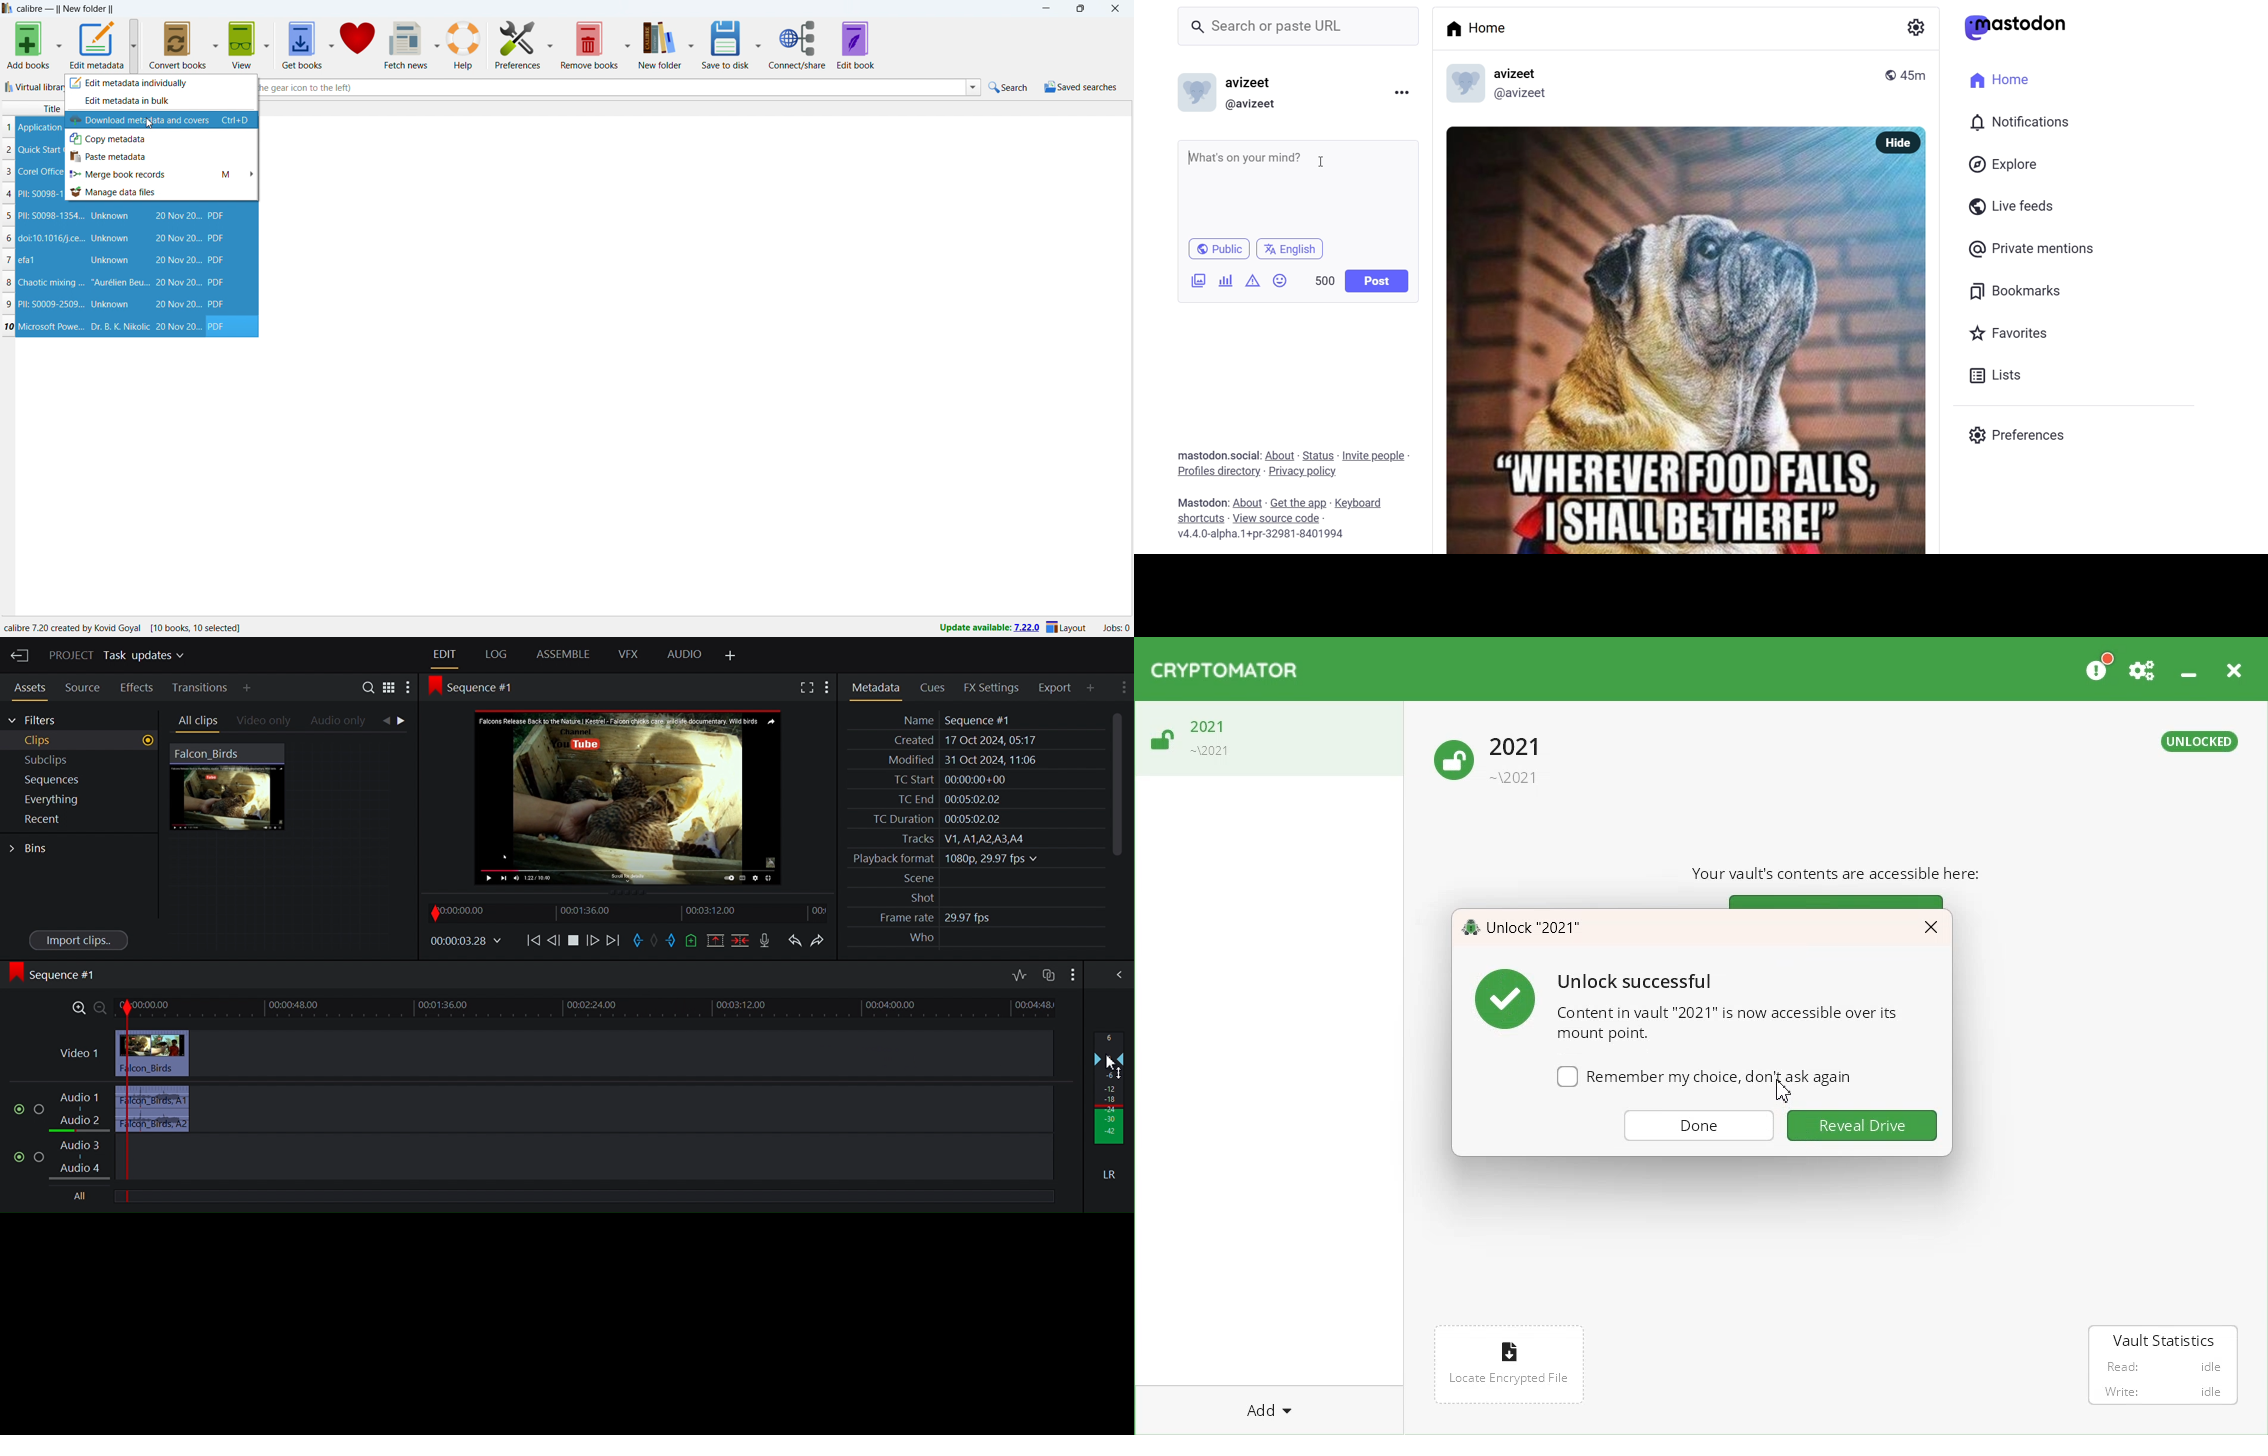 The height and width of the screenshot is (1456, 2268). What do you see at coordinates (406, 45) in the screenshot?
I see `fetch new` at bounding box center [406, 45].